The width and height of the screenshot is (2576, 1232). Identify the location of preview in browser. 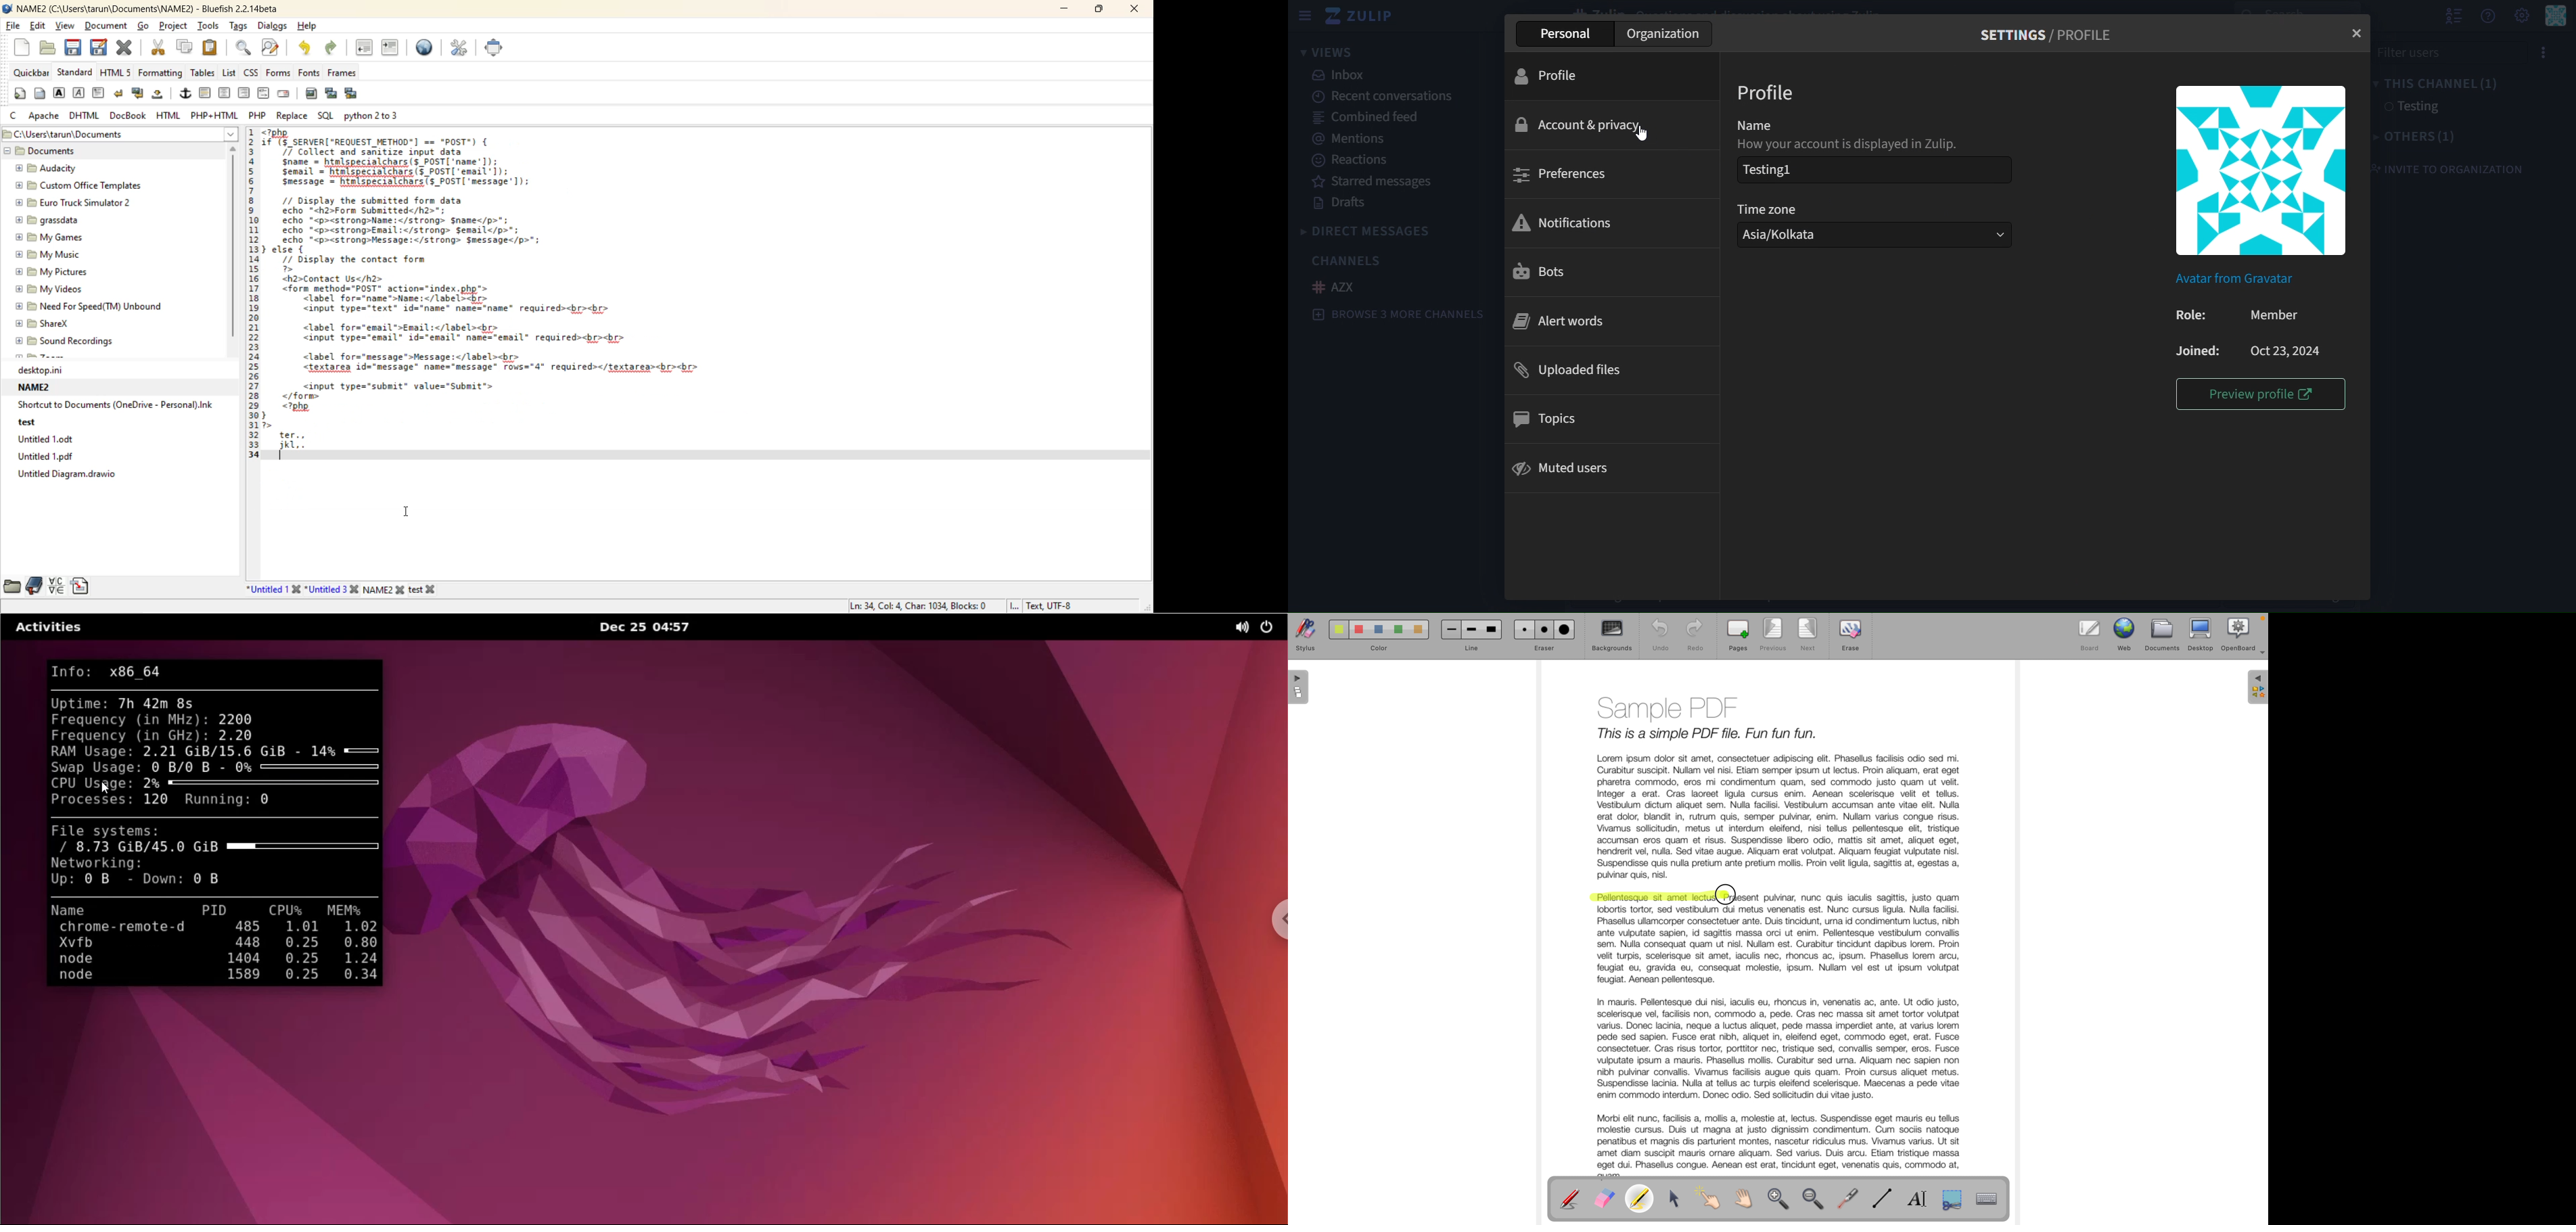
(425, 47).